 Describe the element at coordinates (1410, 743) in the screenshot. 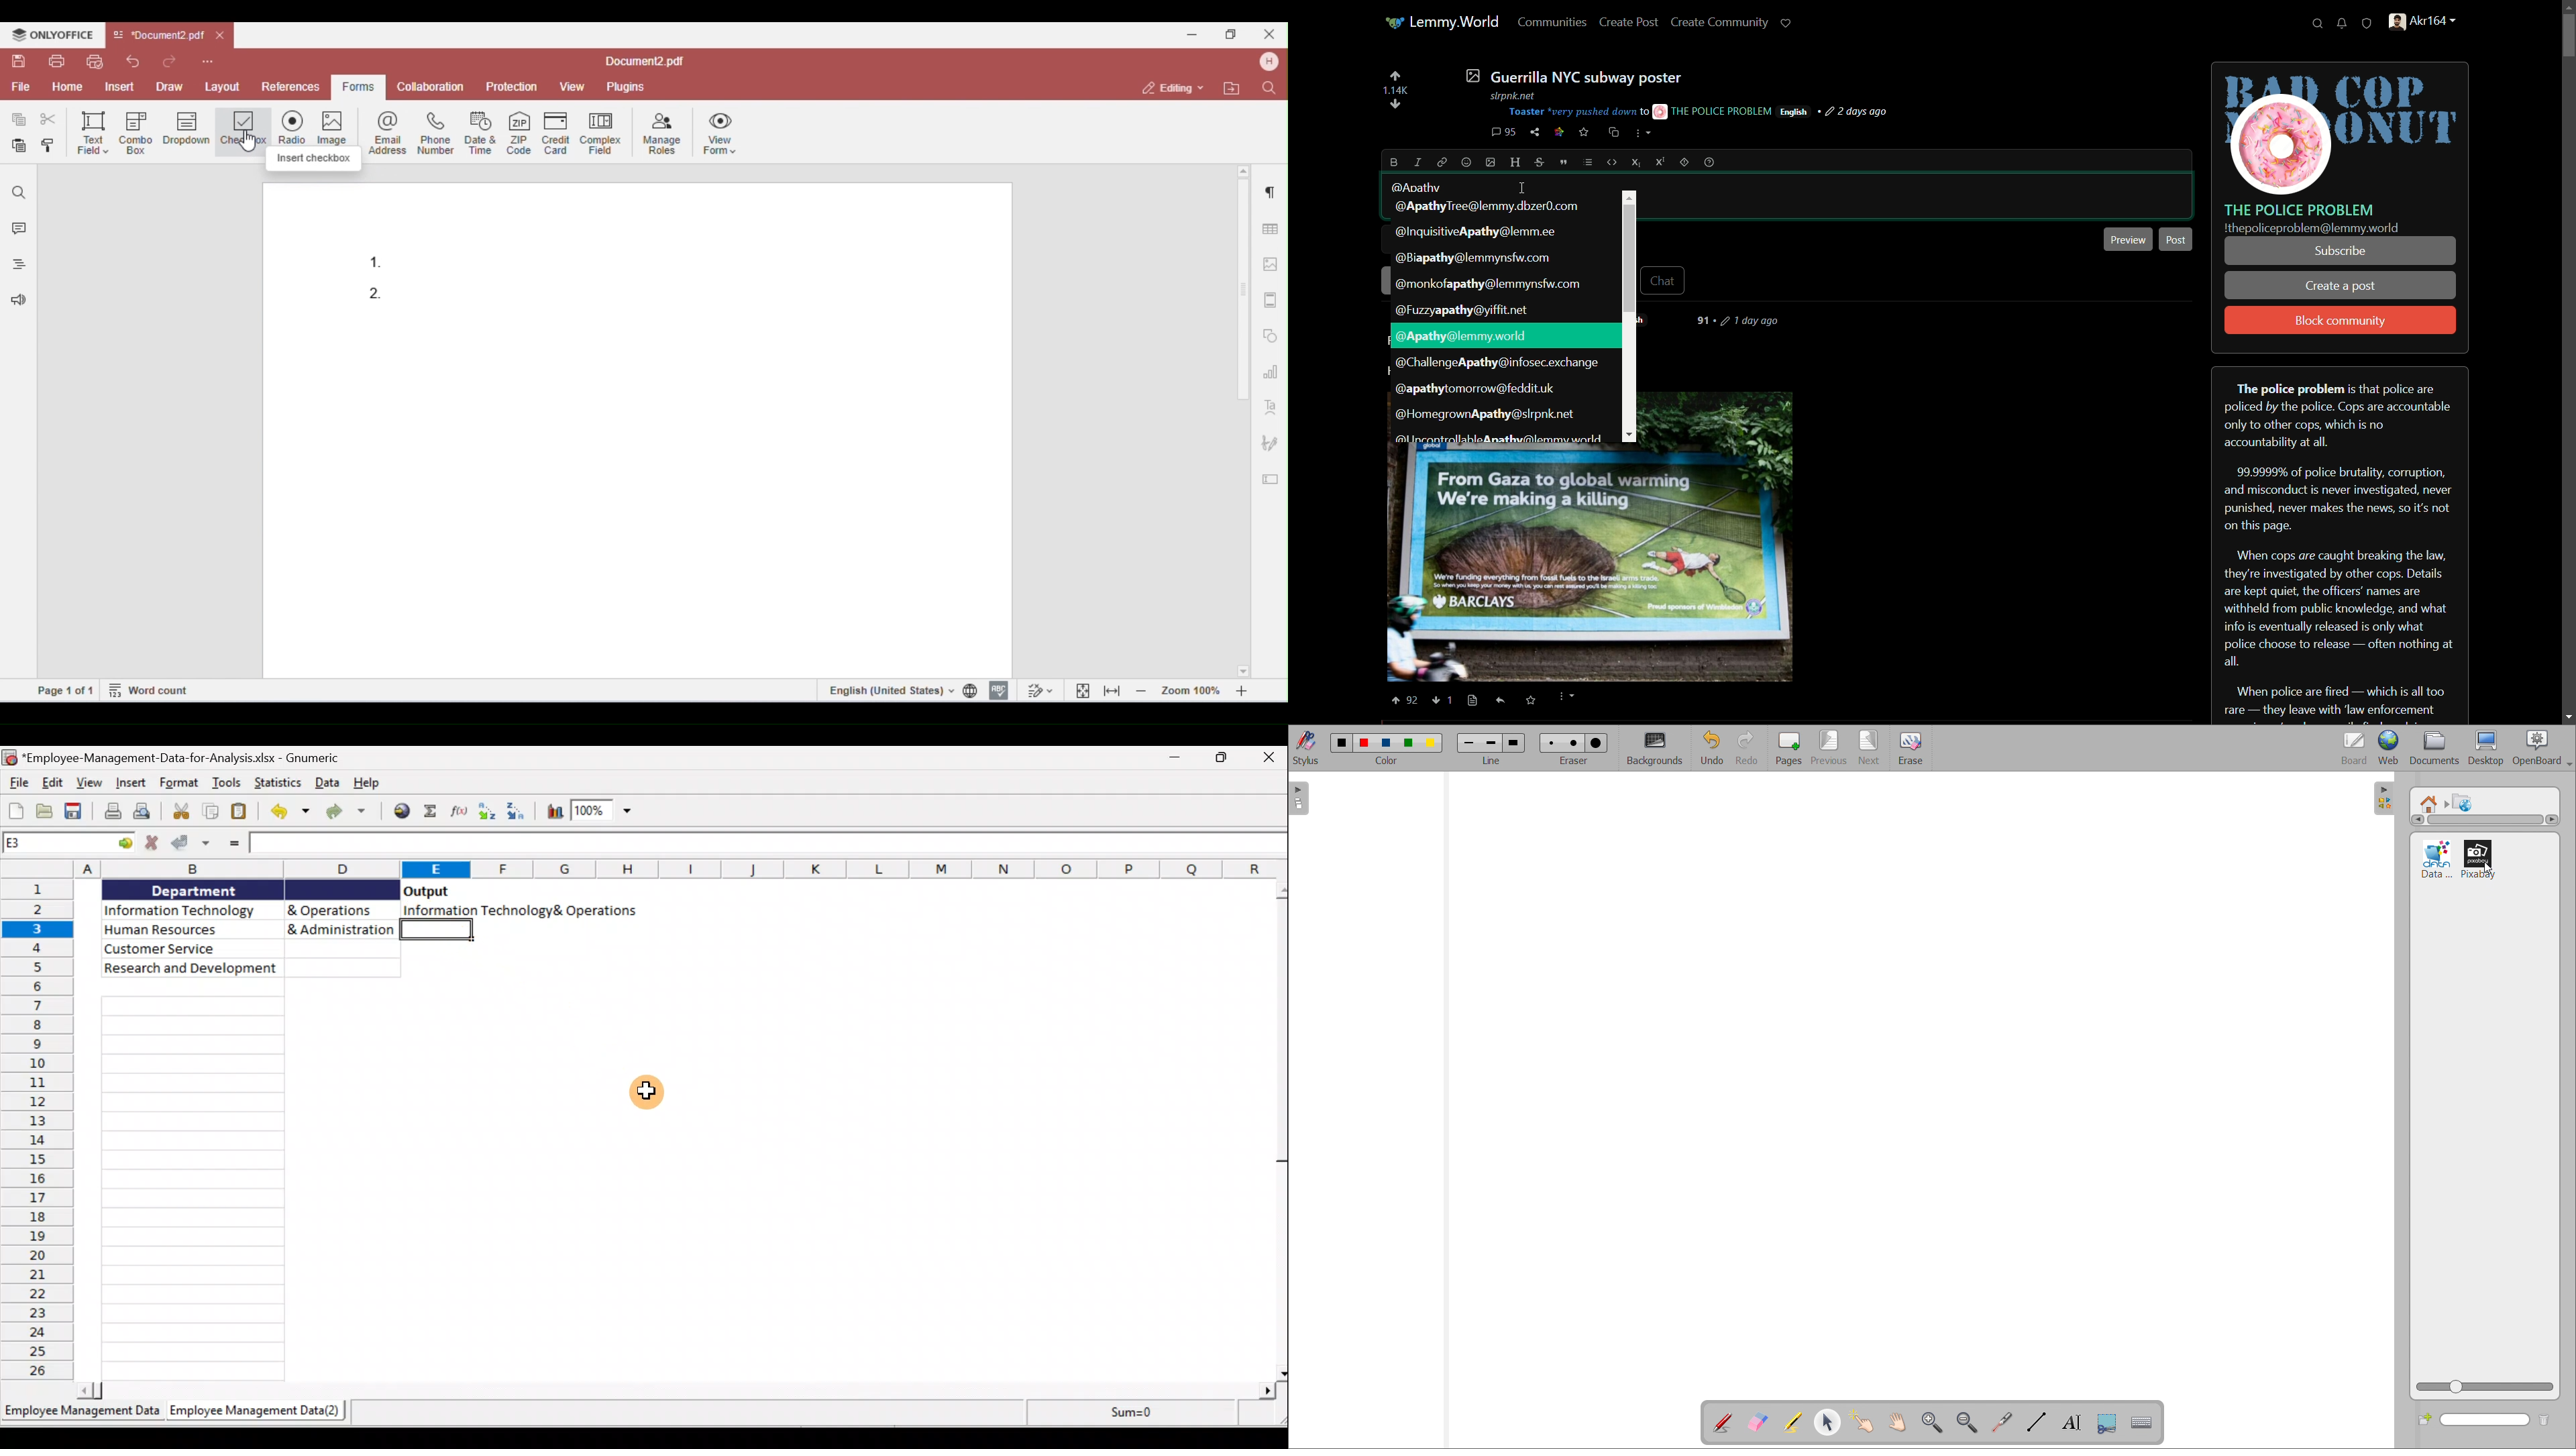

I see `Color 4` at that location.